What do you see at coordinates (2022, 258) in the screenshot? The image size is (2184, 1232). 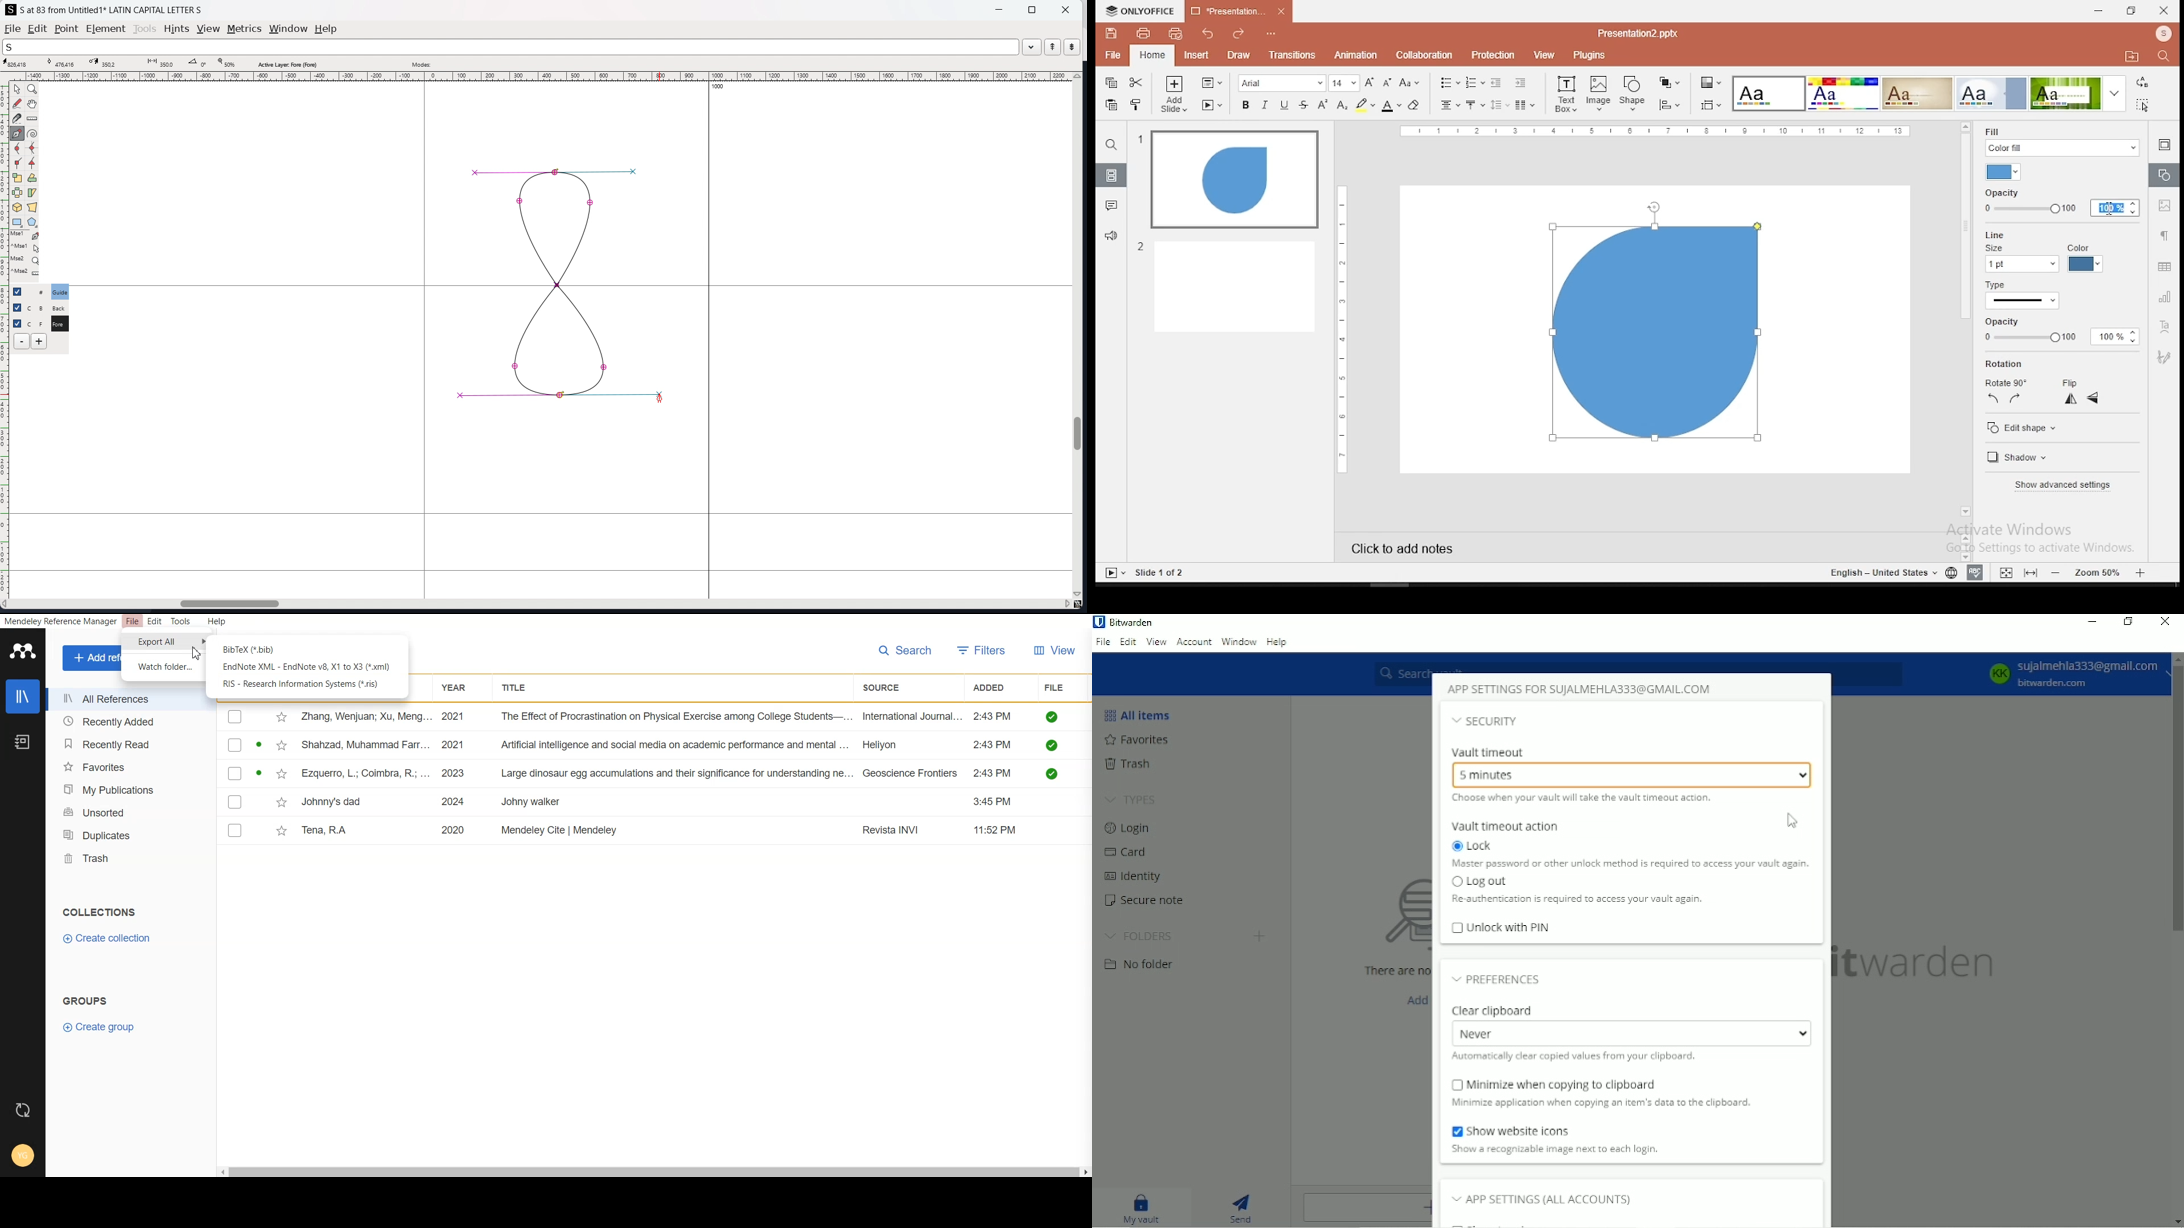 I see `line size` at bounding box center [2022, 258].